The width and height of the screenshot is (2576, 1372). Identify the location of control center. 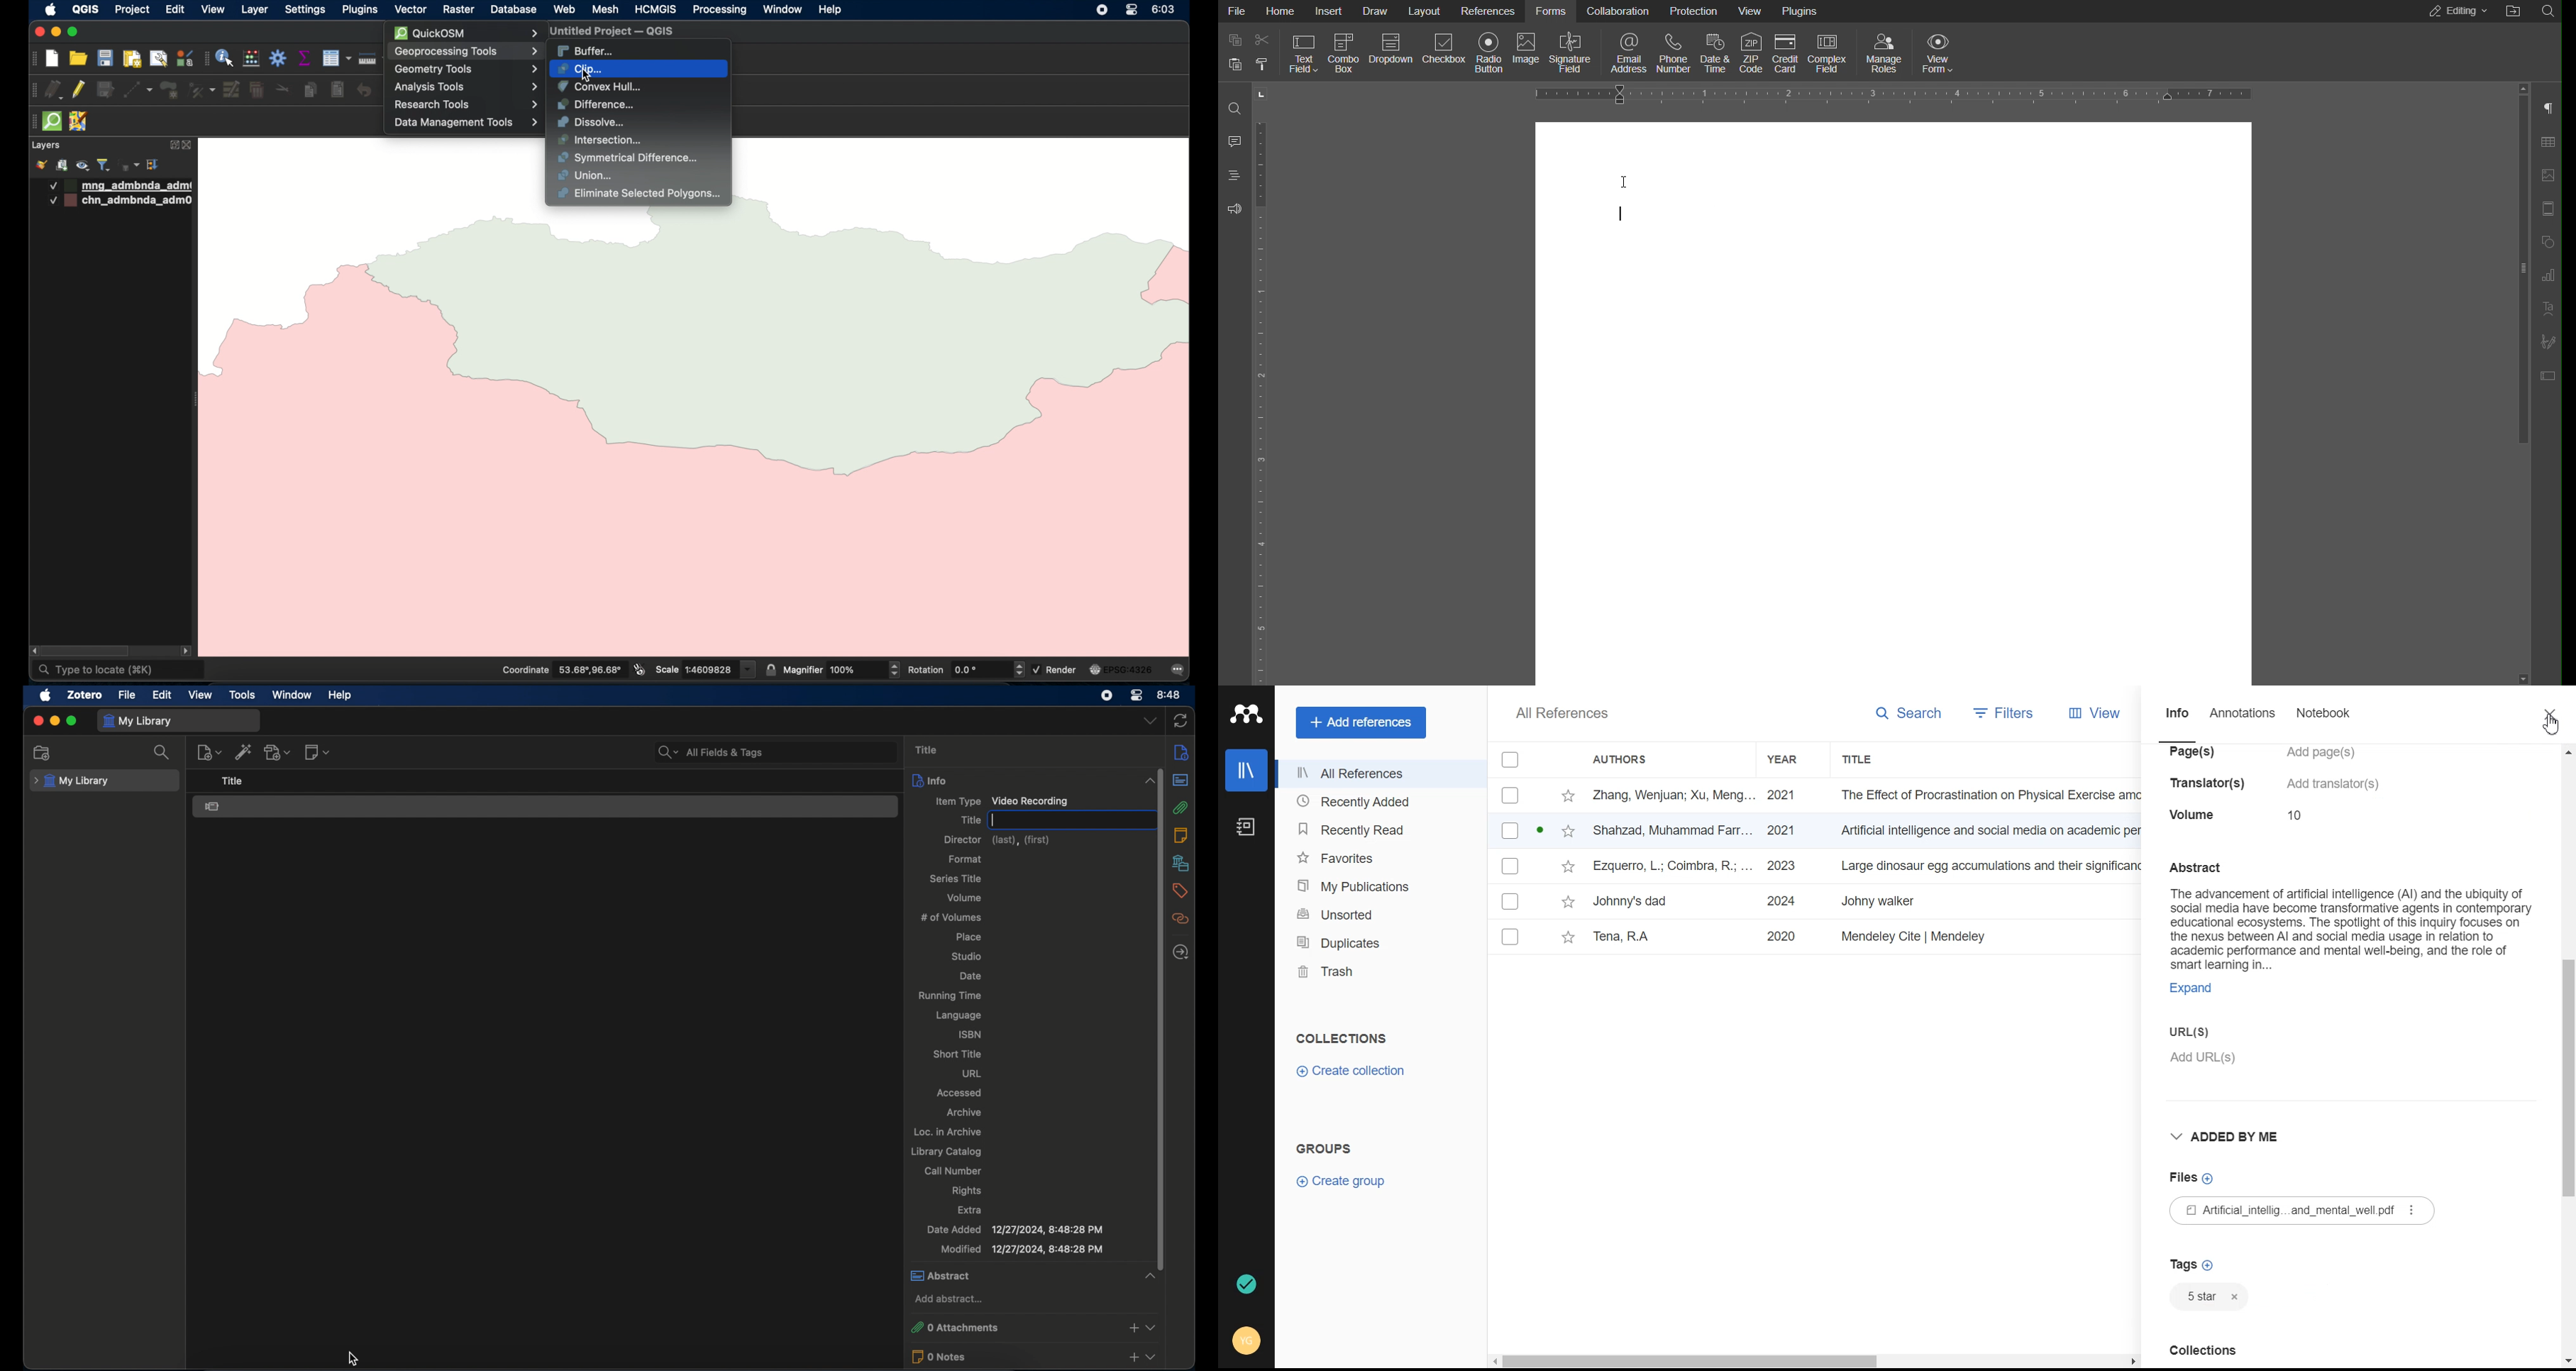
(1137, 696).